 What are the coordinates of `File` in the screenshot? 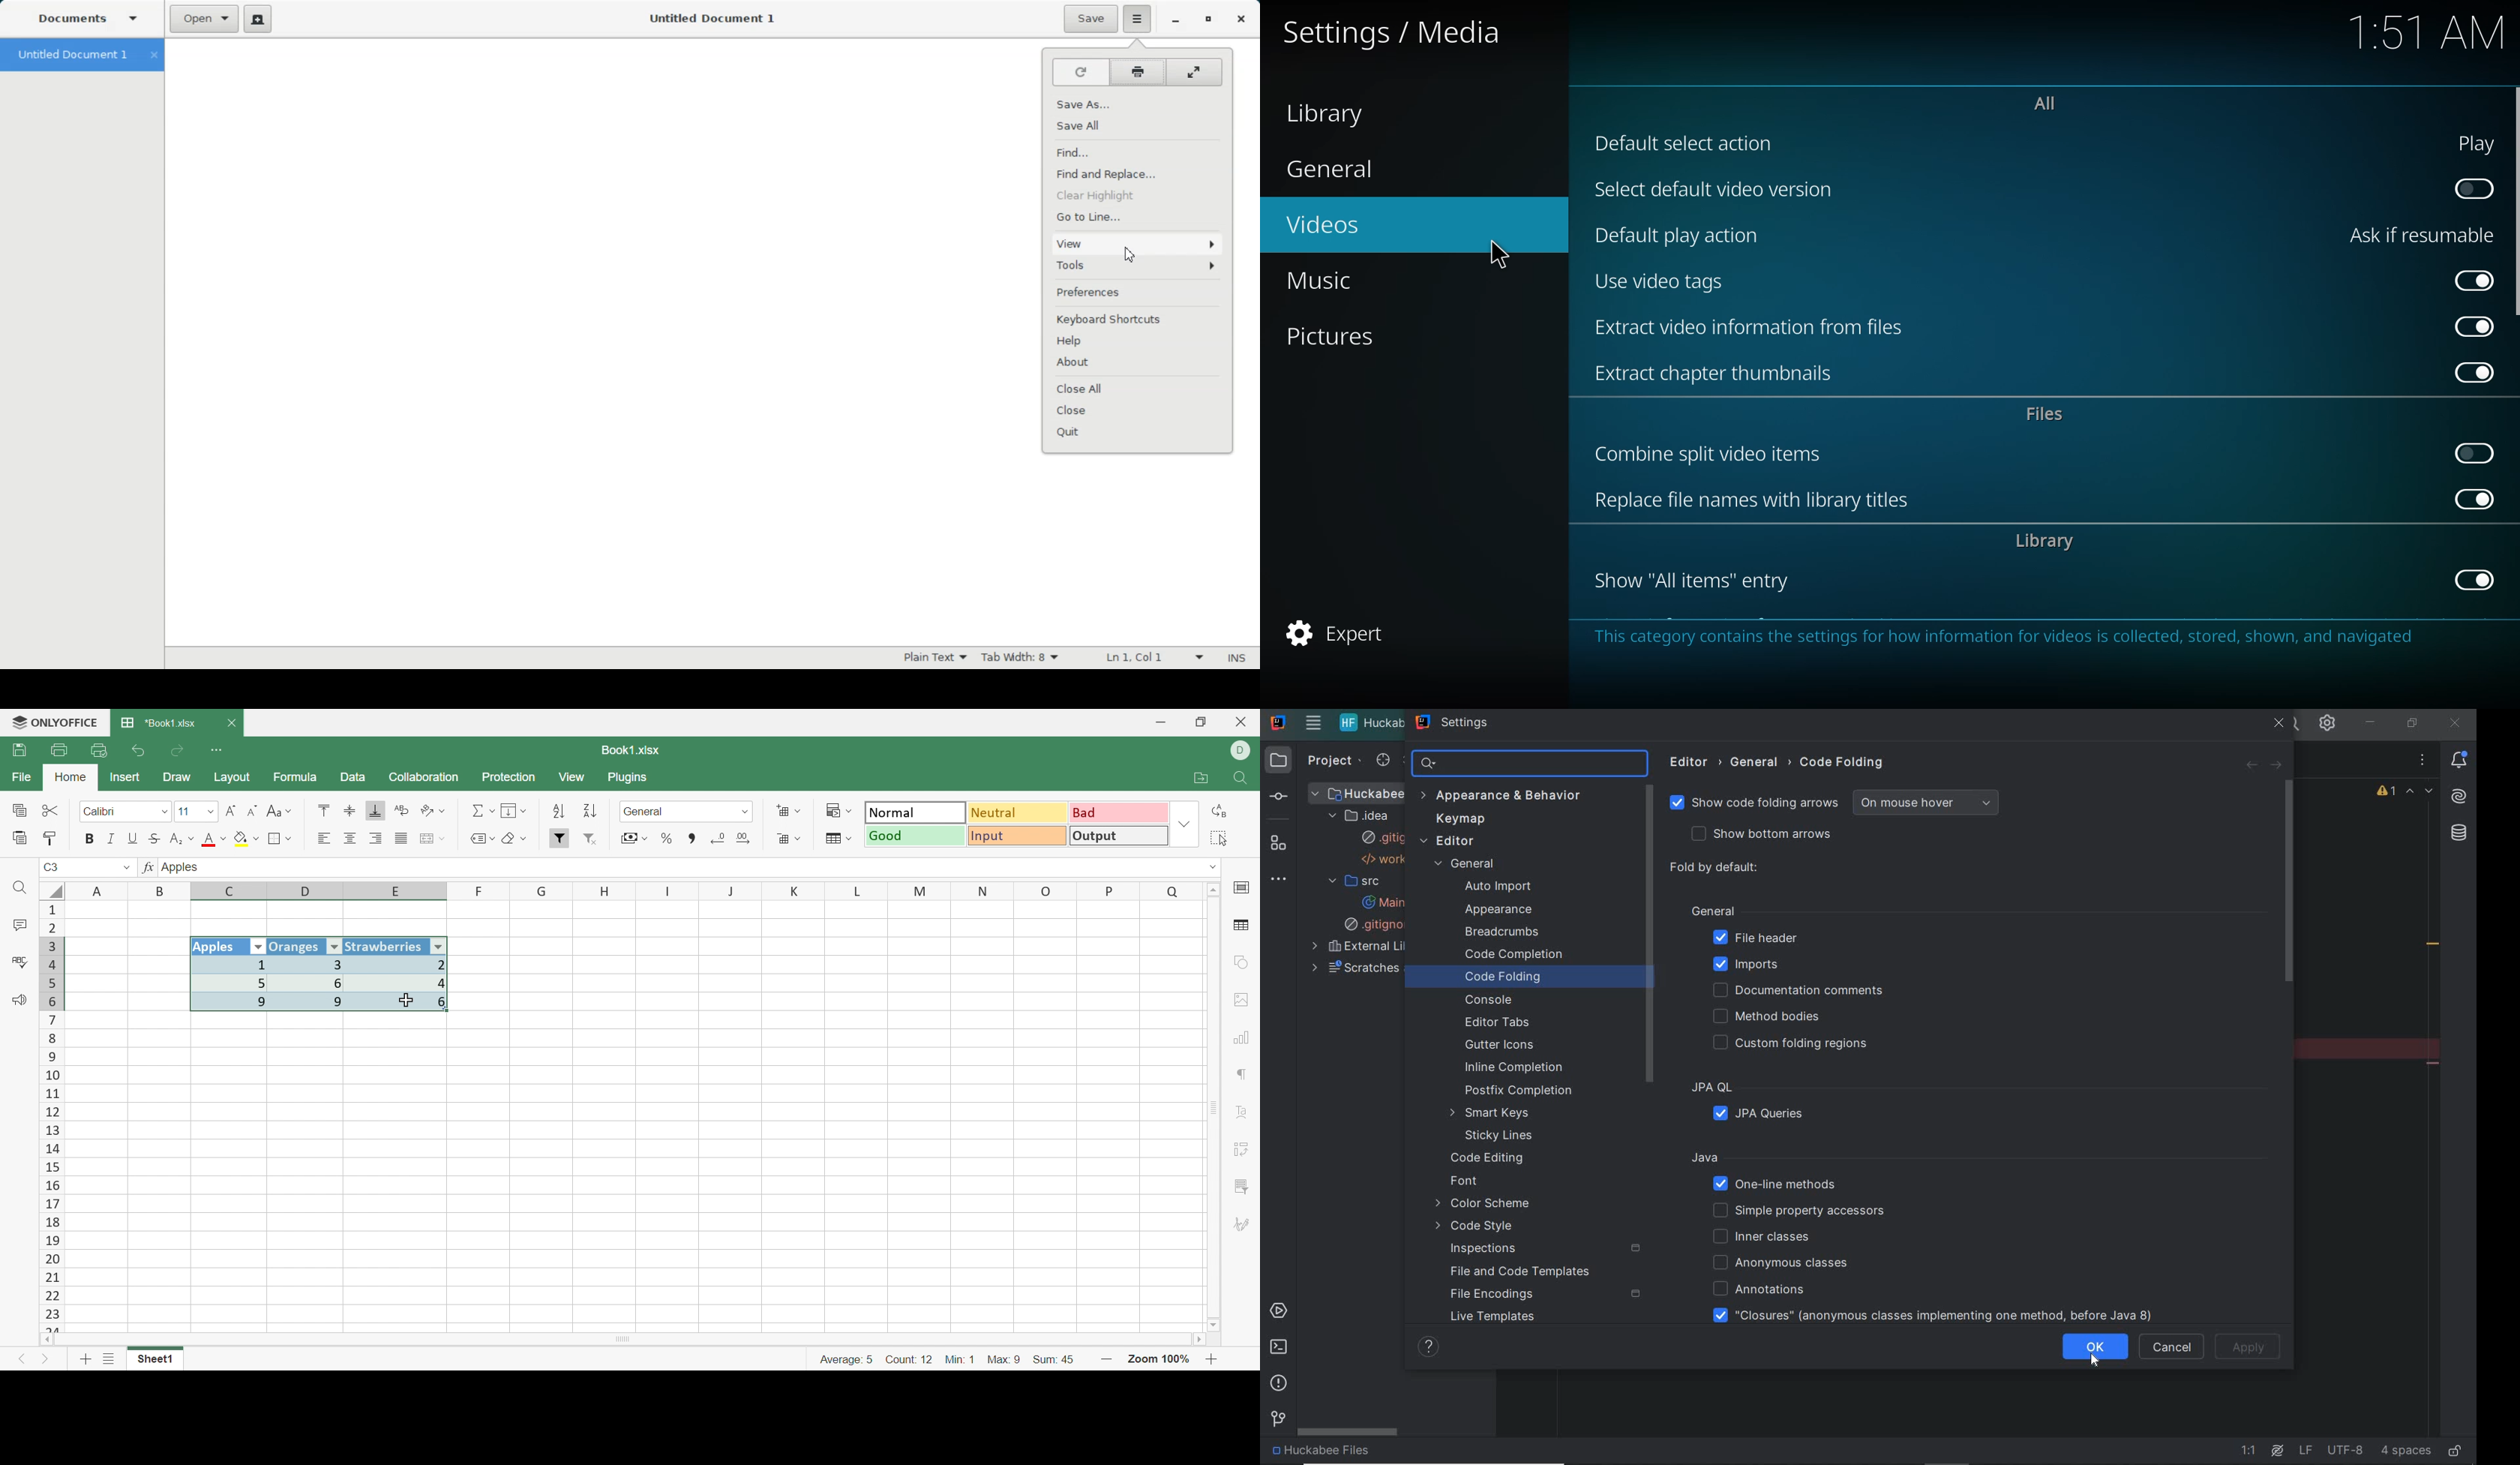 It's located at (18, 778).